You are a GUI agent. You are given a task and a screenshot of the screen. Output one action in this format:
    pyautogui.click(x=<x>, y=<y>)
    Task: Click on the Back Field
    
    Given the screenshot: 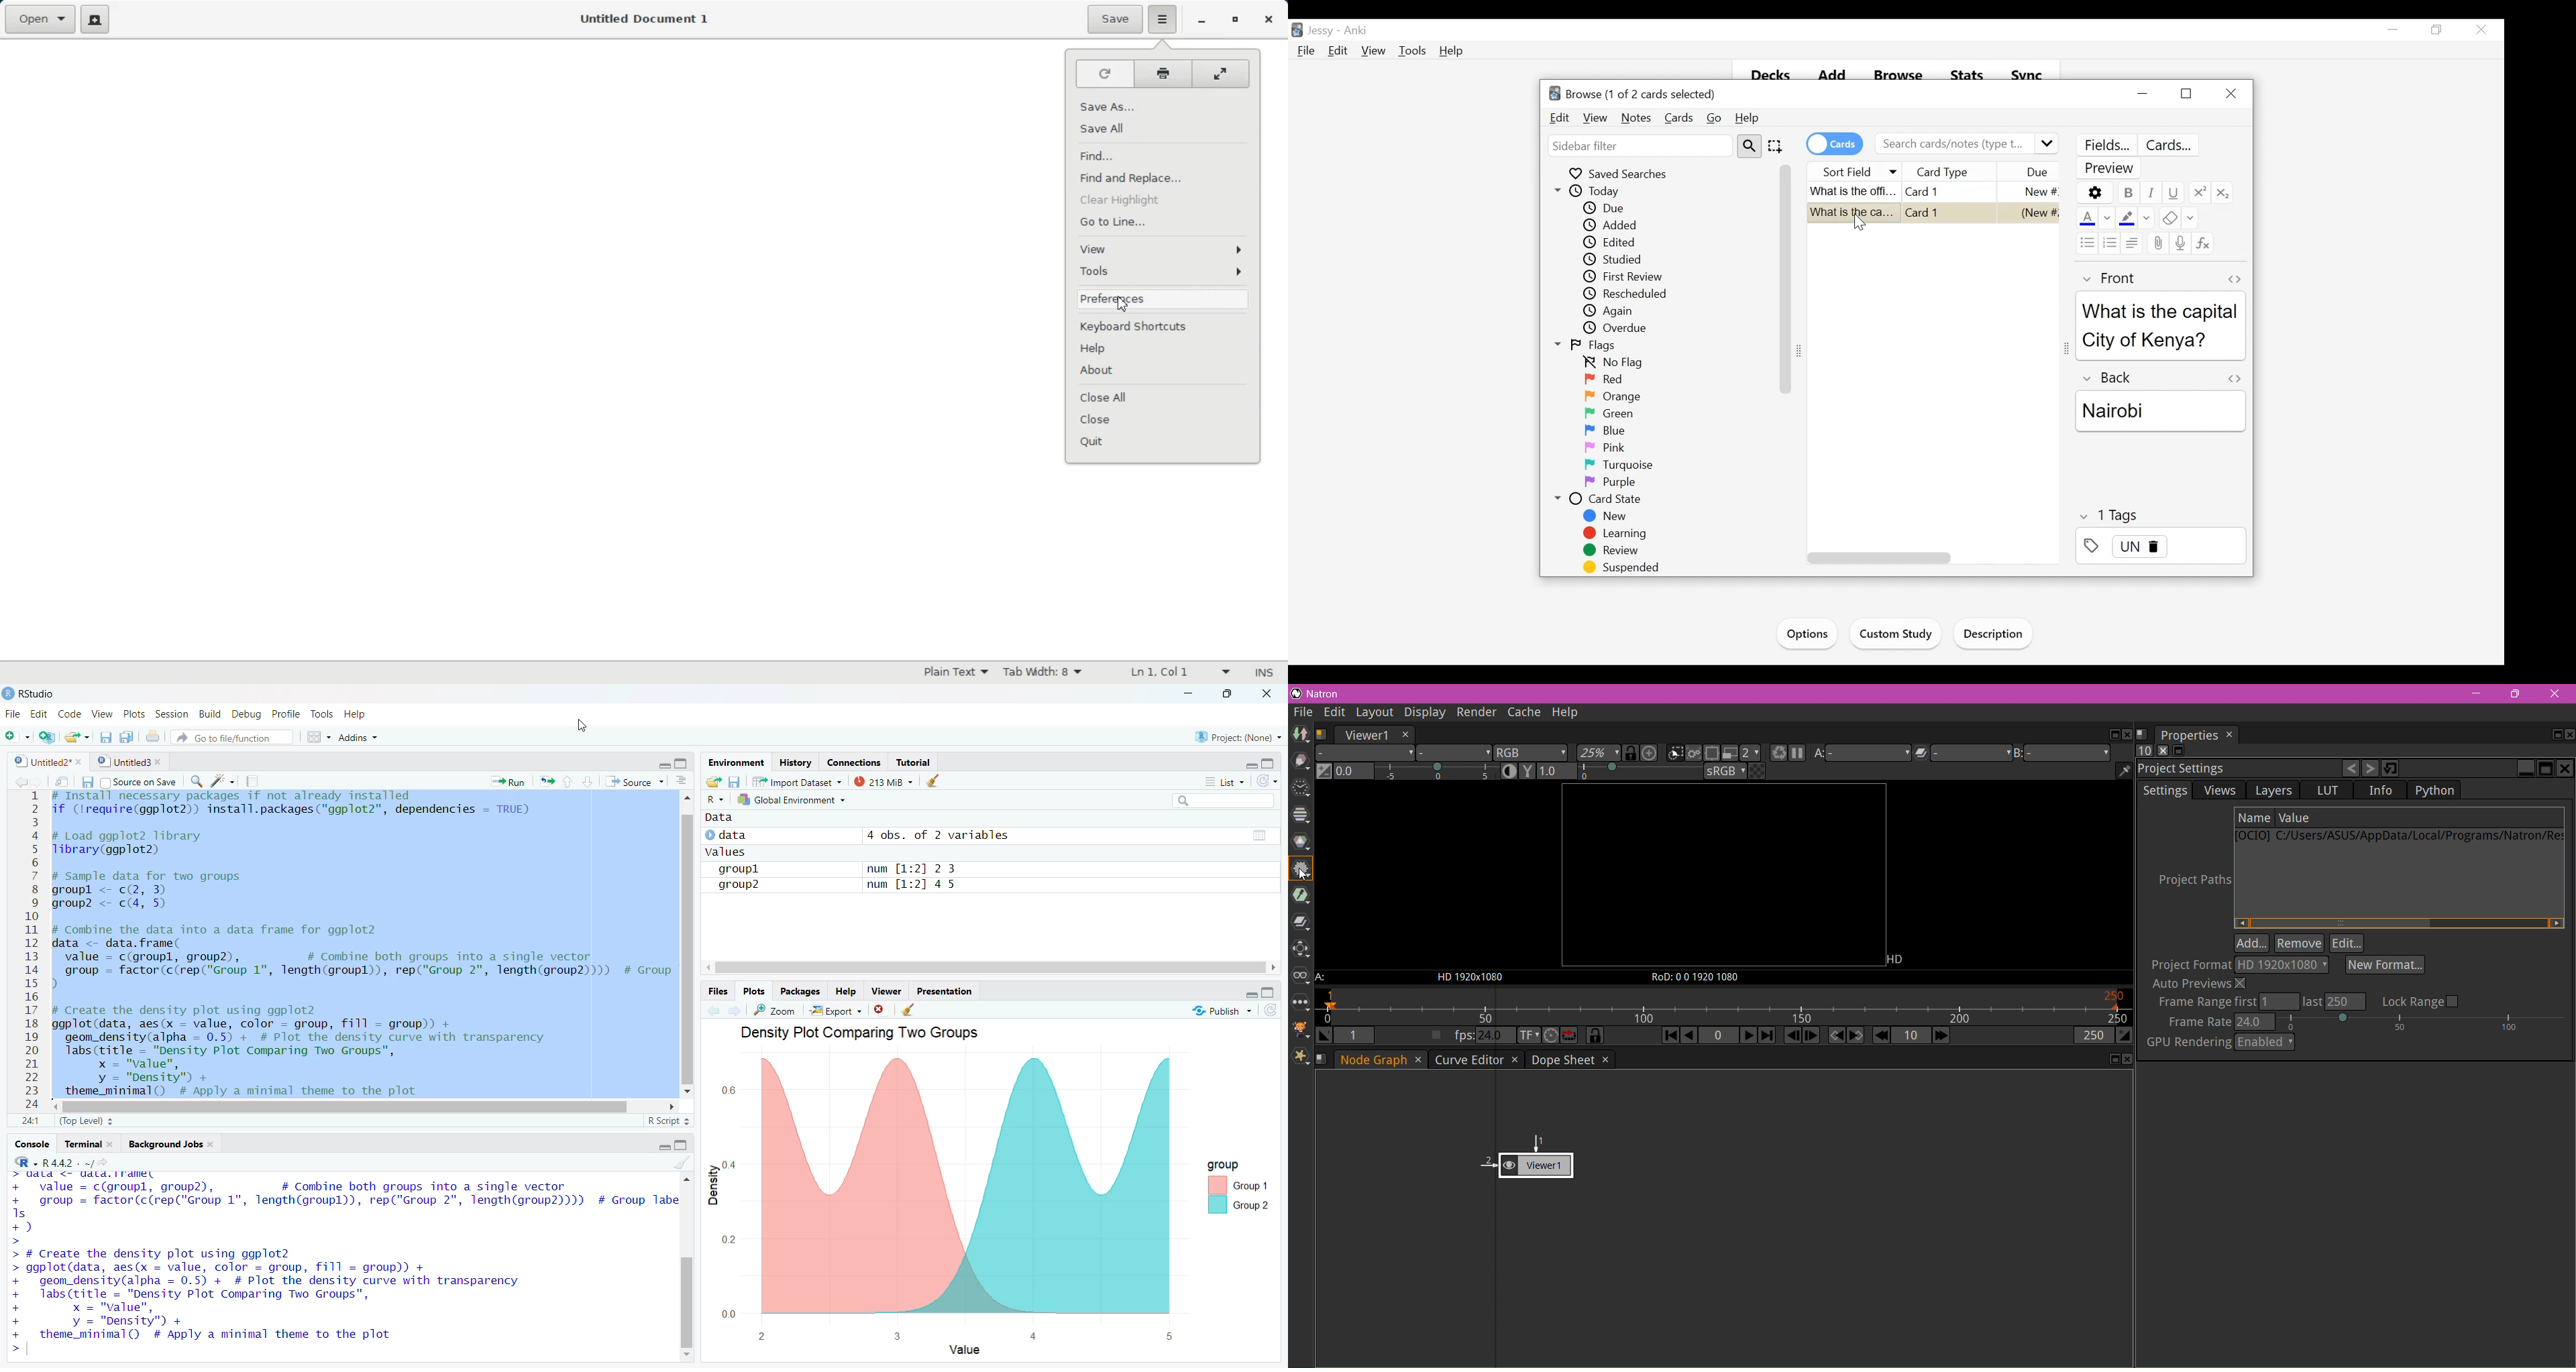 What is the action you would take?
    pyautogui.click(x=2163, y=441)
    